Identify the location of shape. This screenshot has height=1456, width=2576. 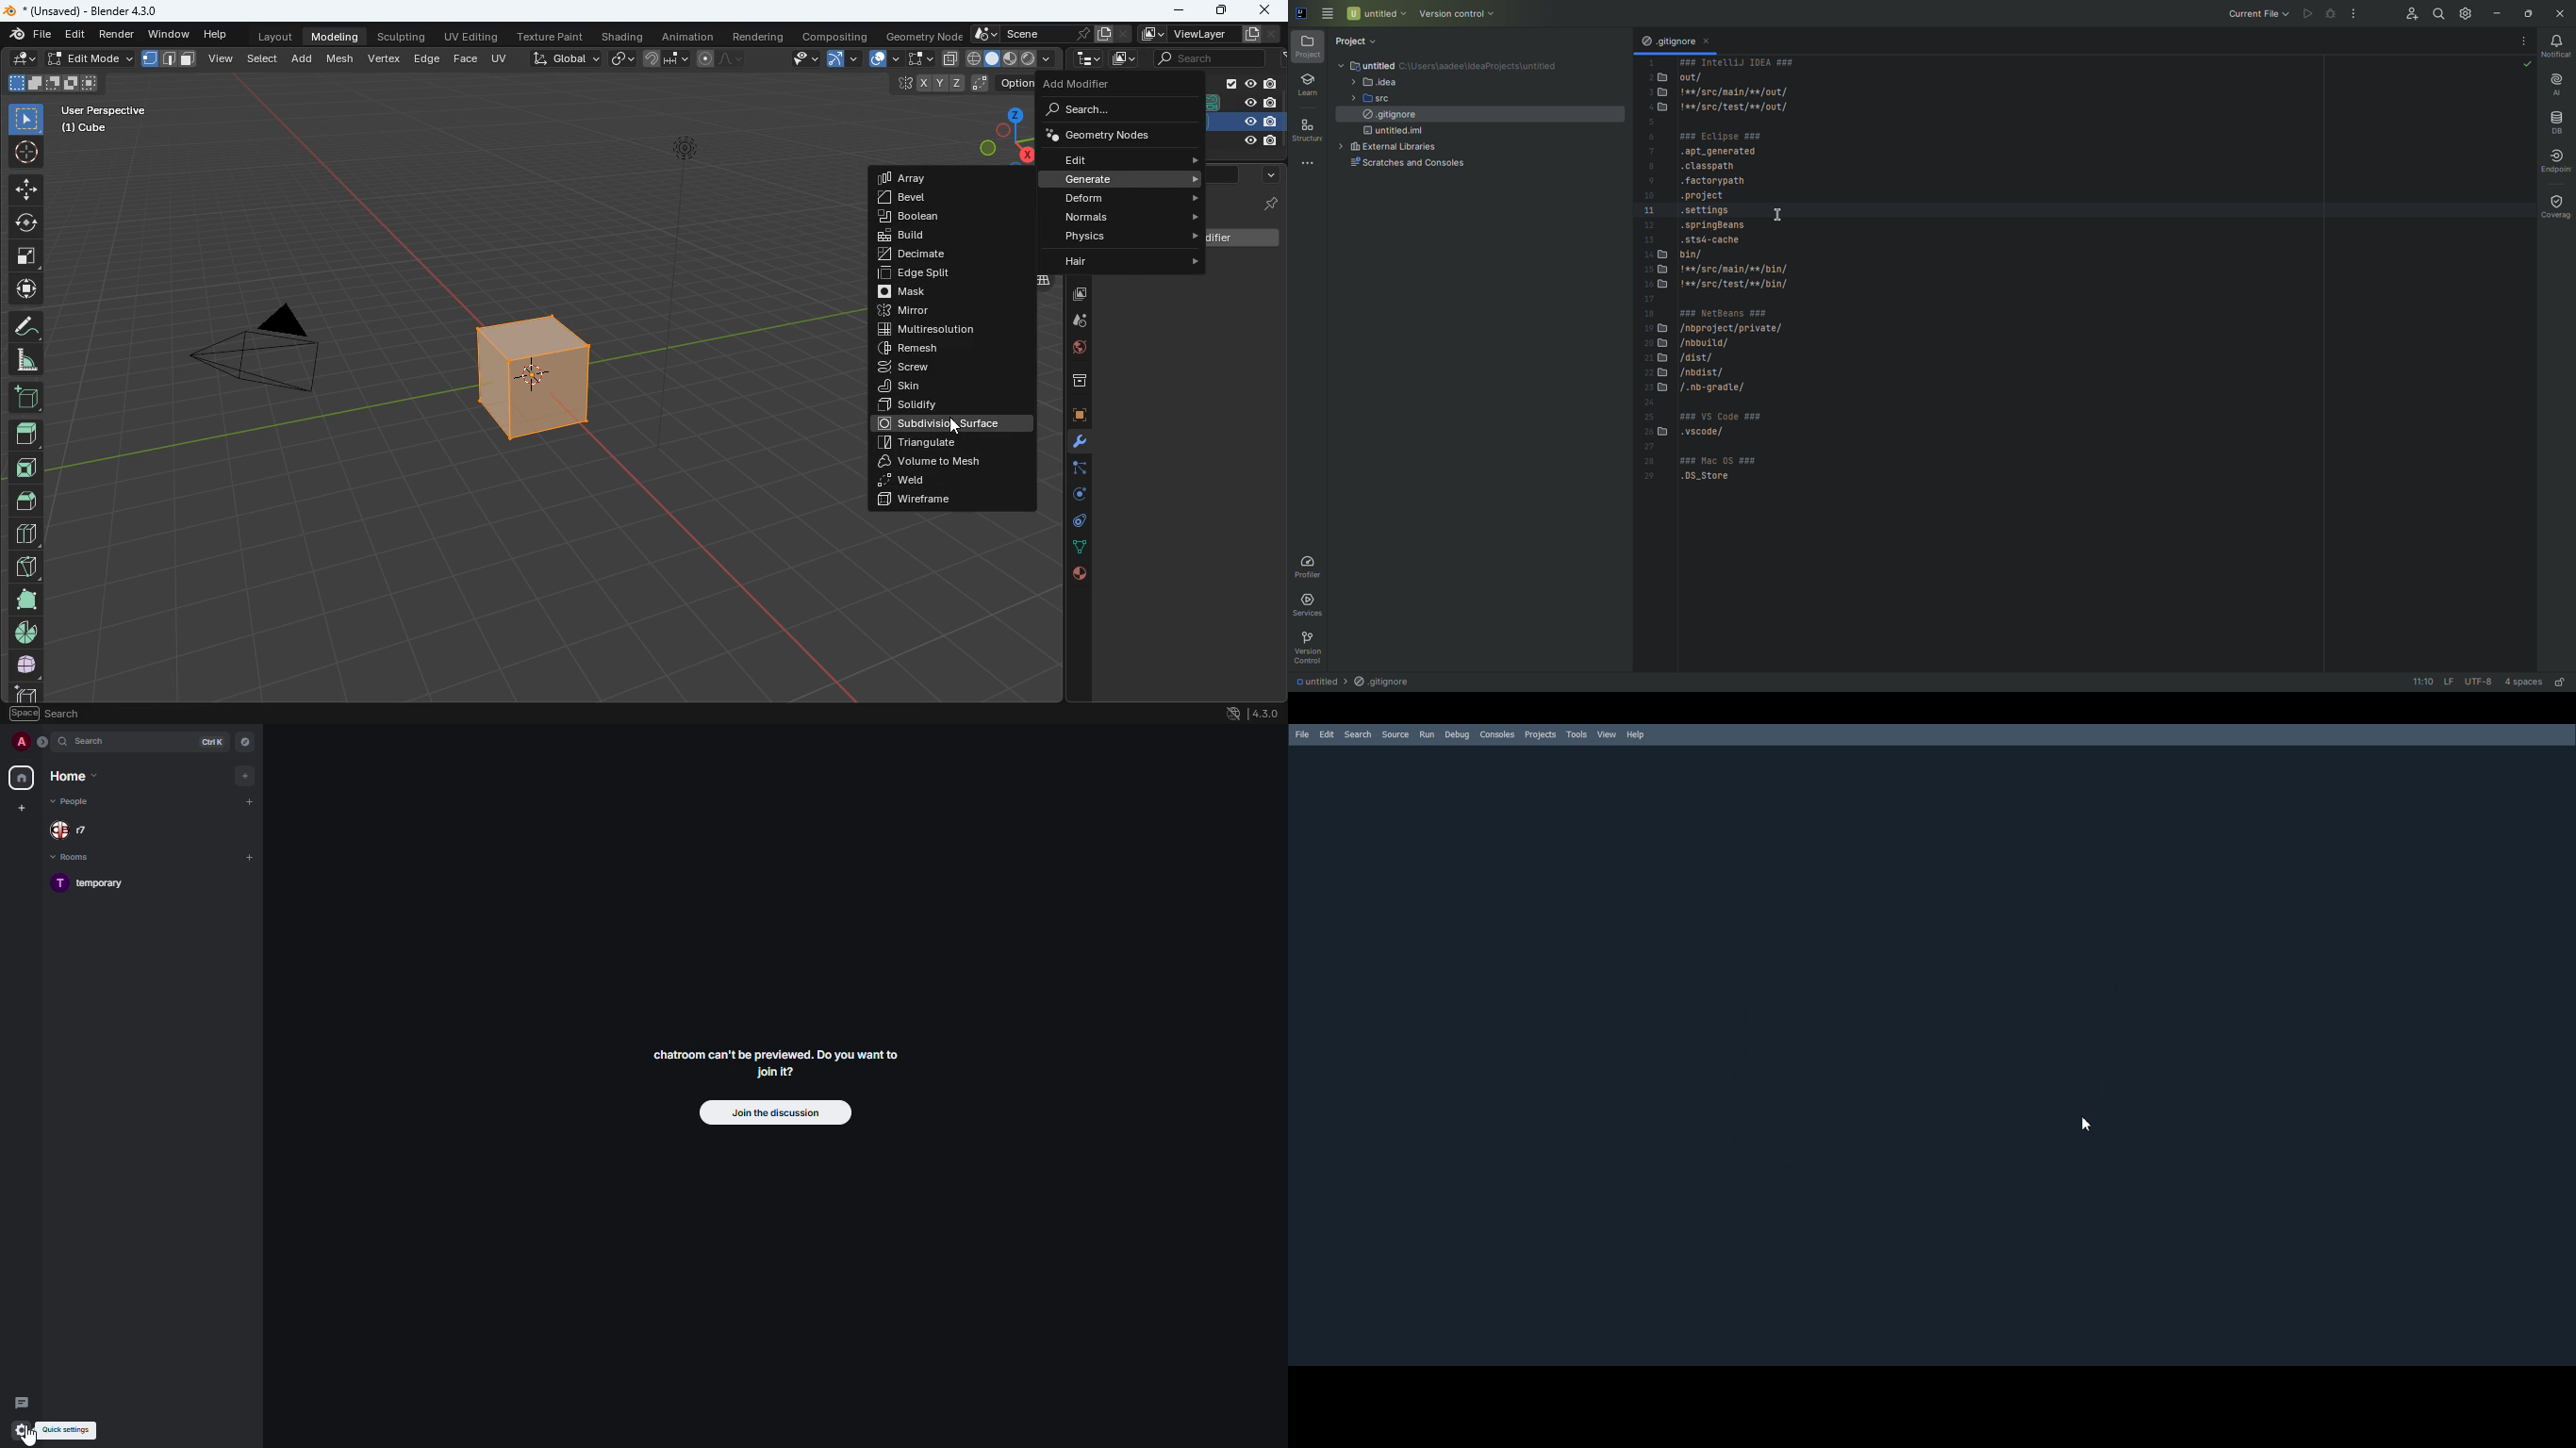
(1012, 58).